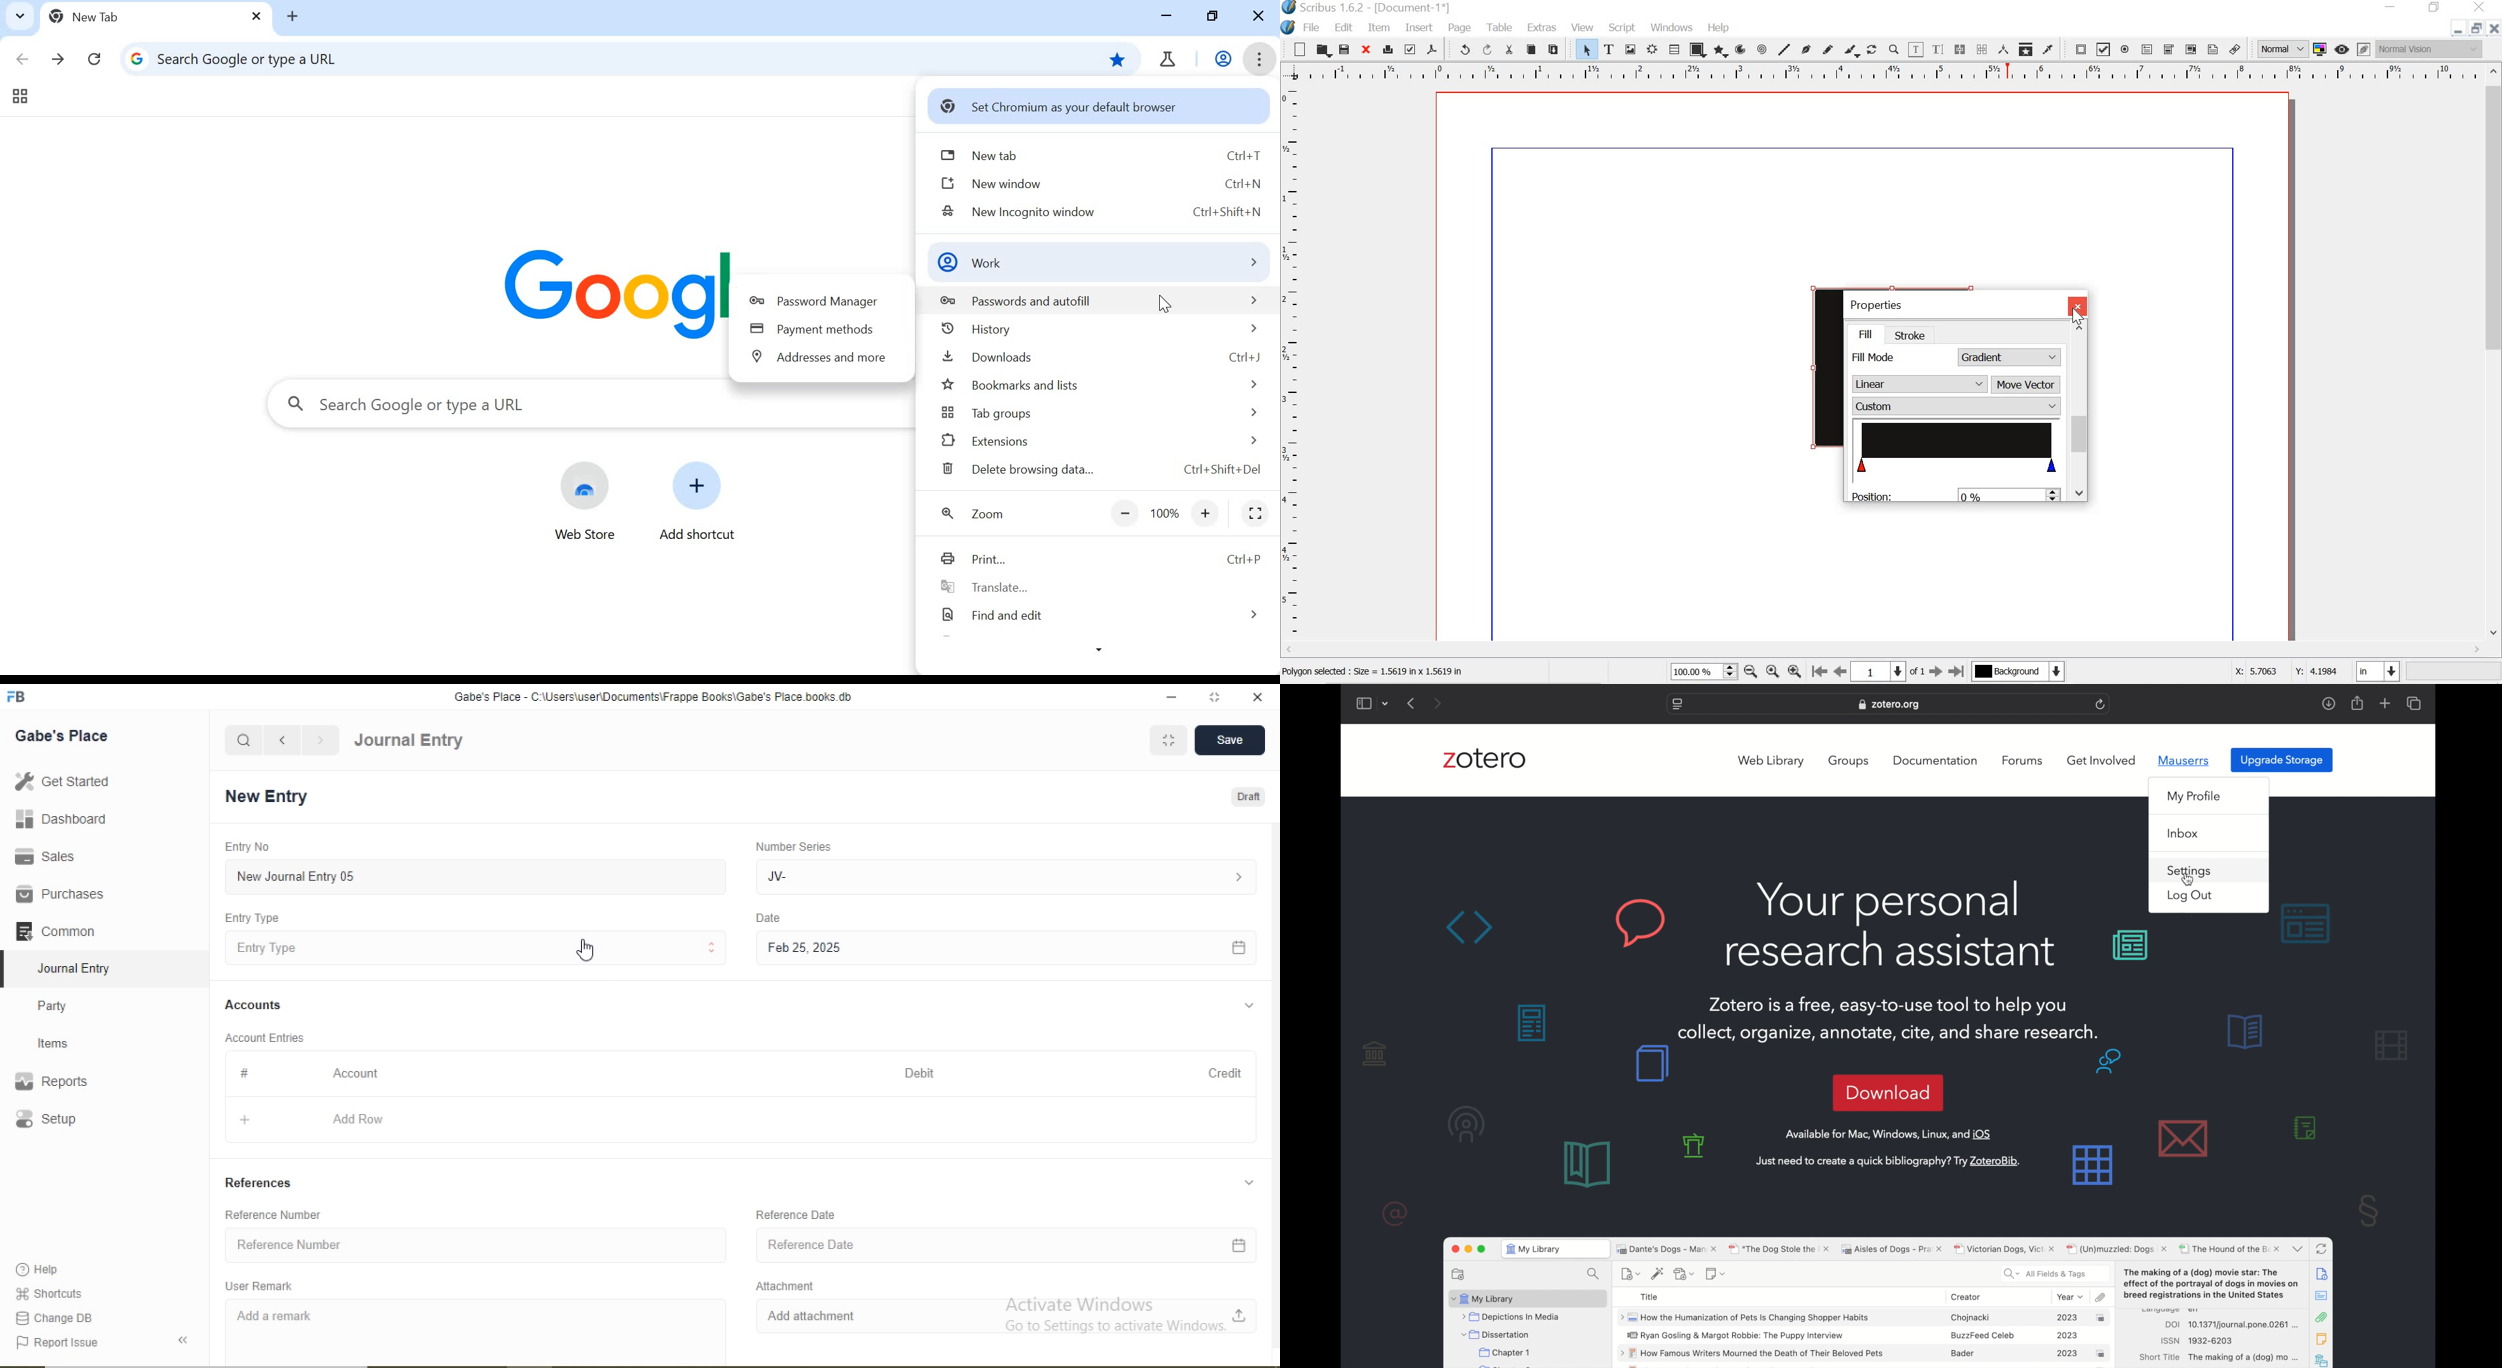 The image size is (2520, 1372). Describe the element at coordinates (2195, 798) in the screenshot. I see `my profile` at that location.